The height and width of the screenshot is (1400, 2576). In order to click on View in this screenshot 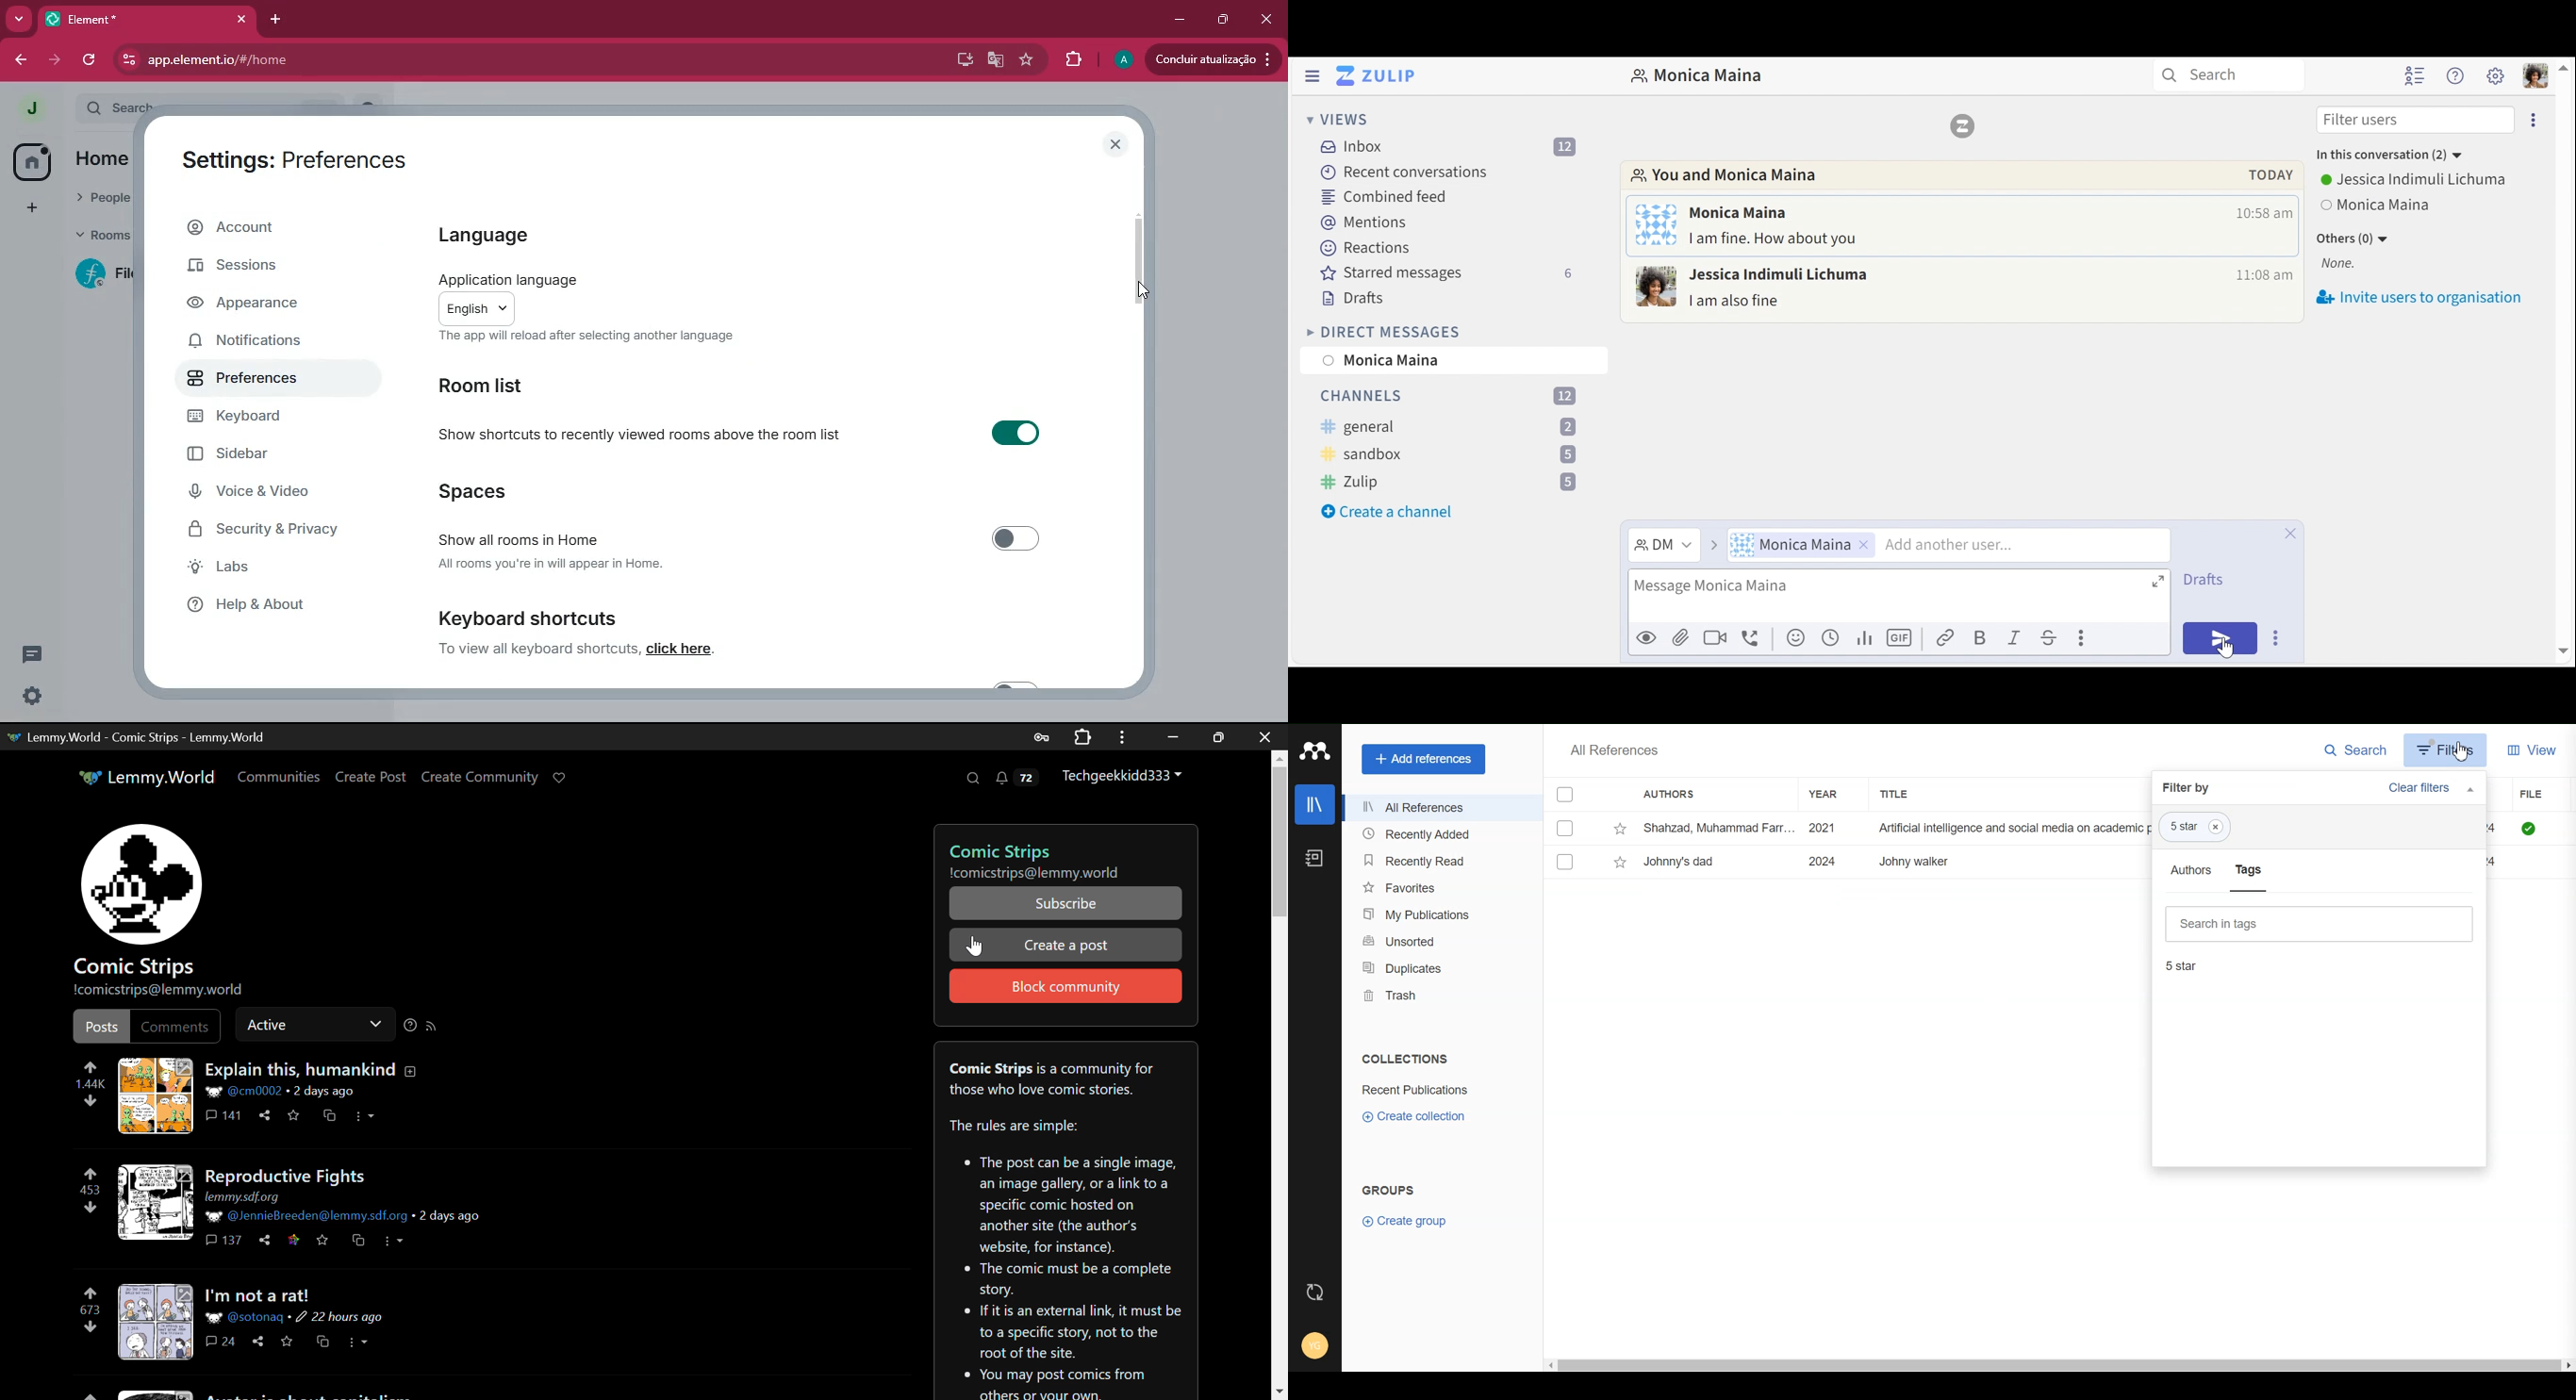, I will do `click(2532, 749)`.